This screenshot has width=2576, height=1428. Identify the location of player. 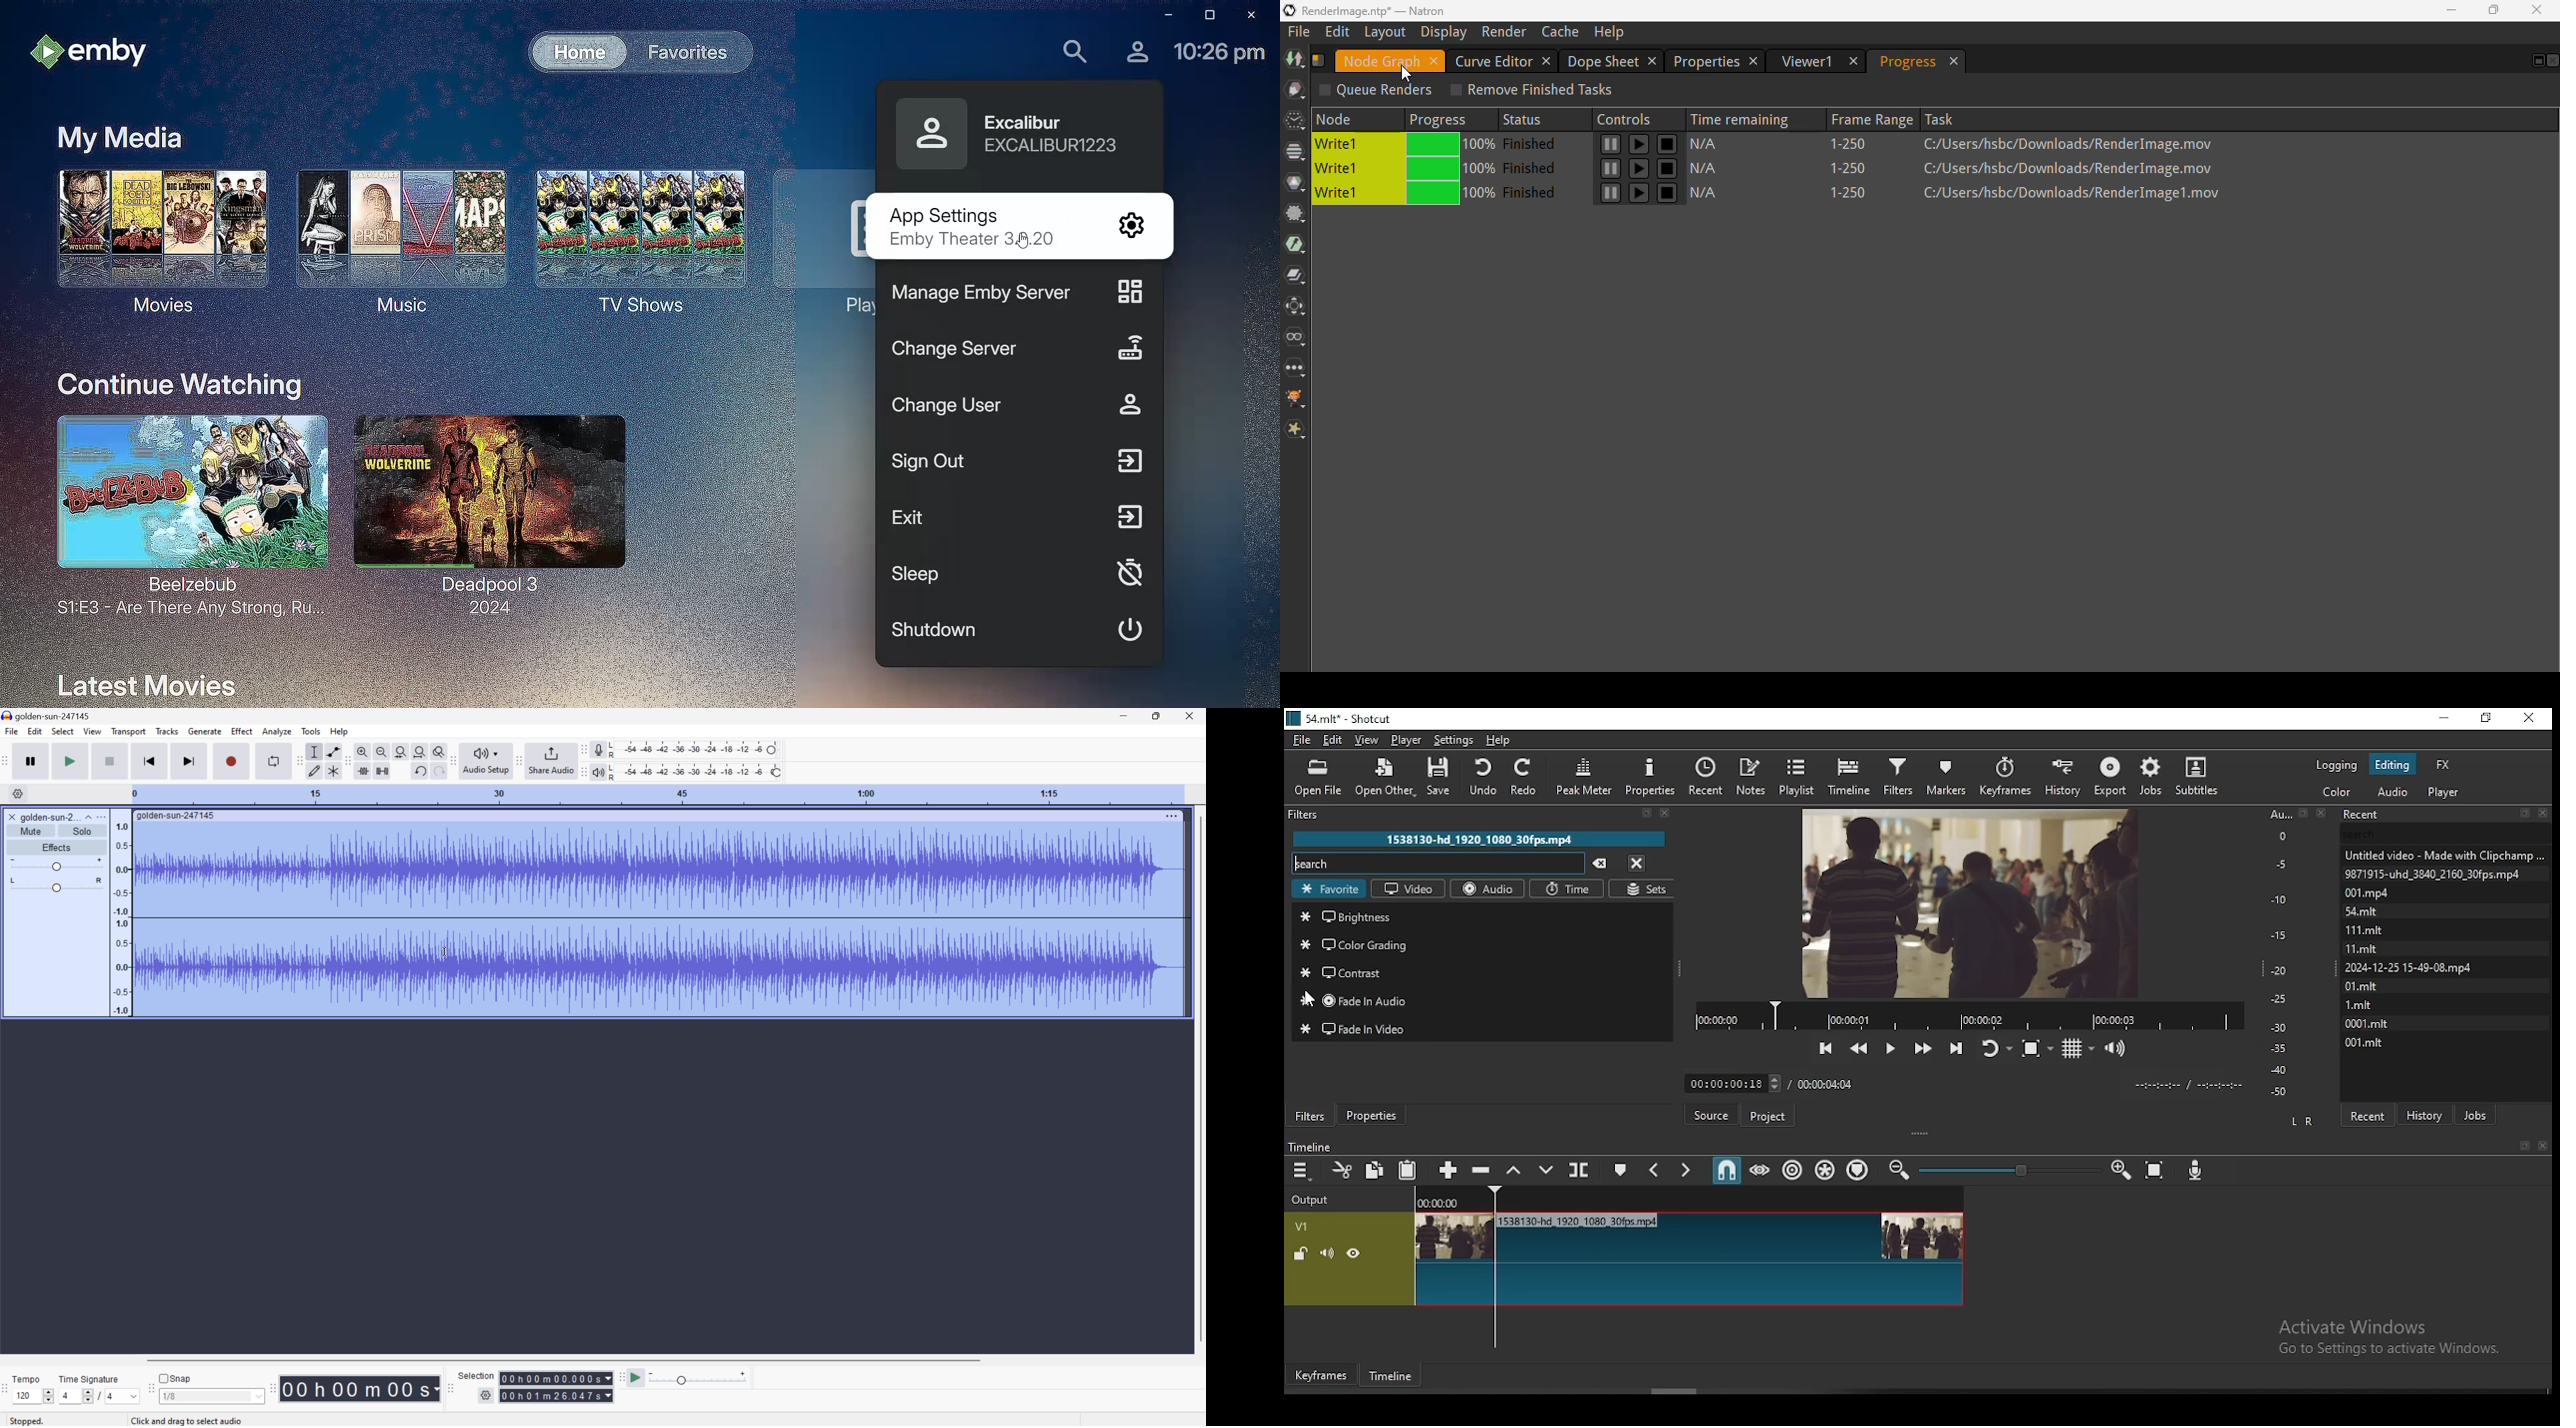
(1405, 741).